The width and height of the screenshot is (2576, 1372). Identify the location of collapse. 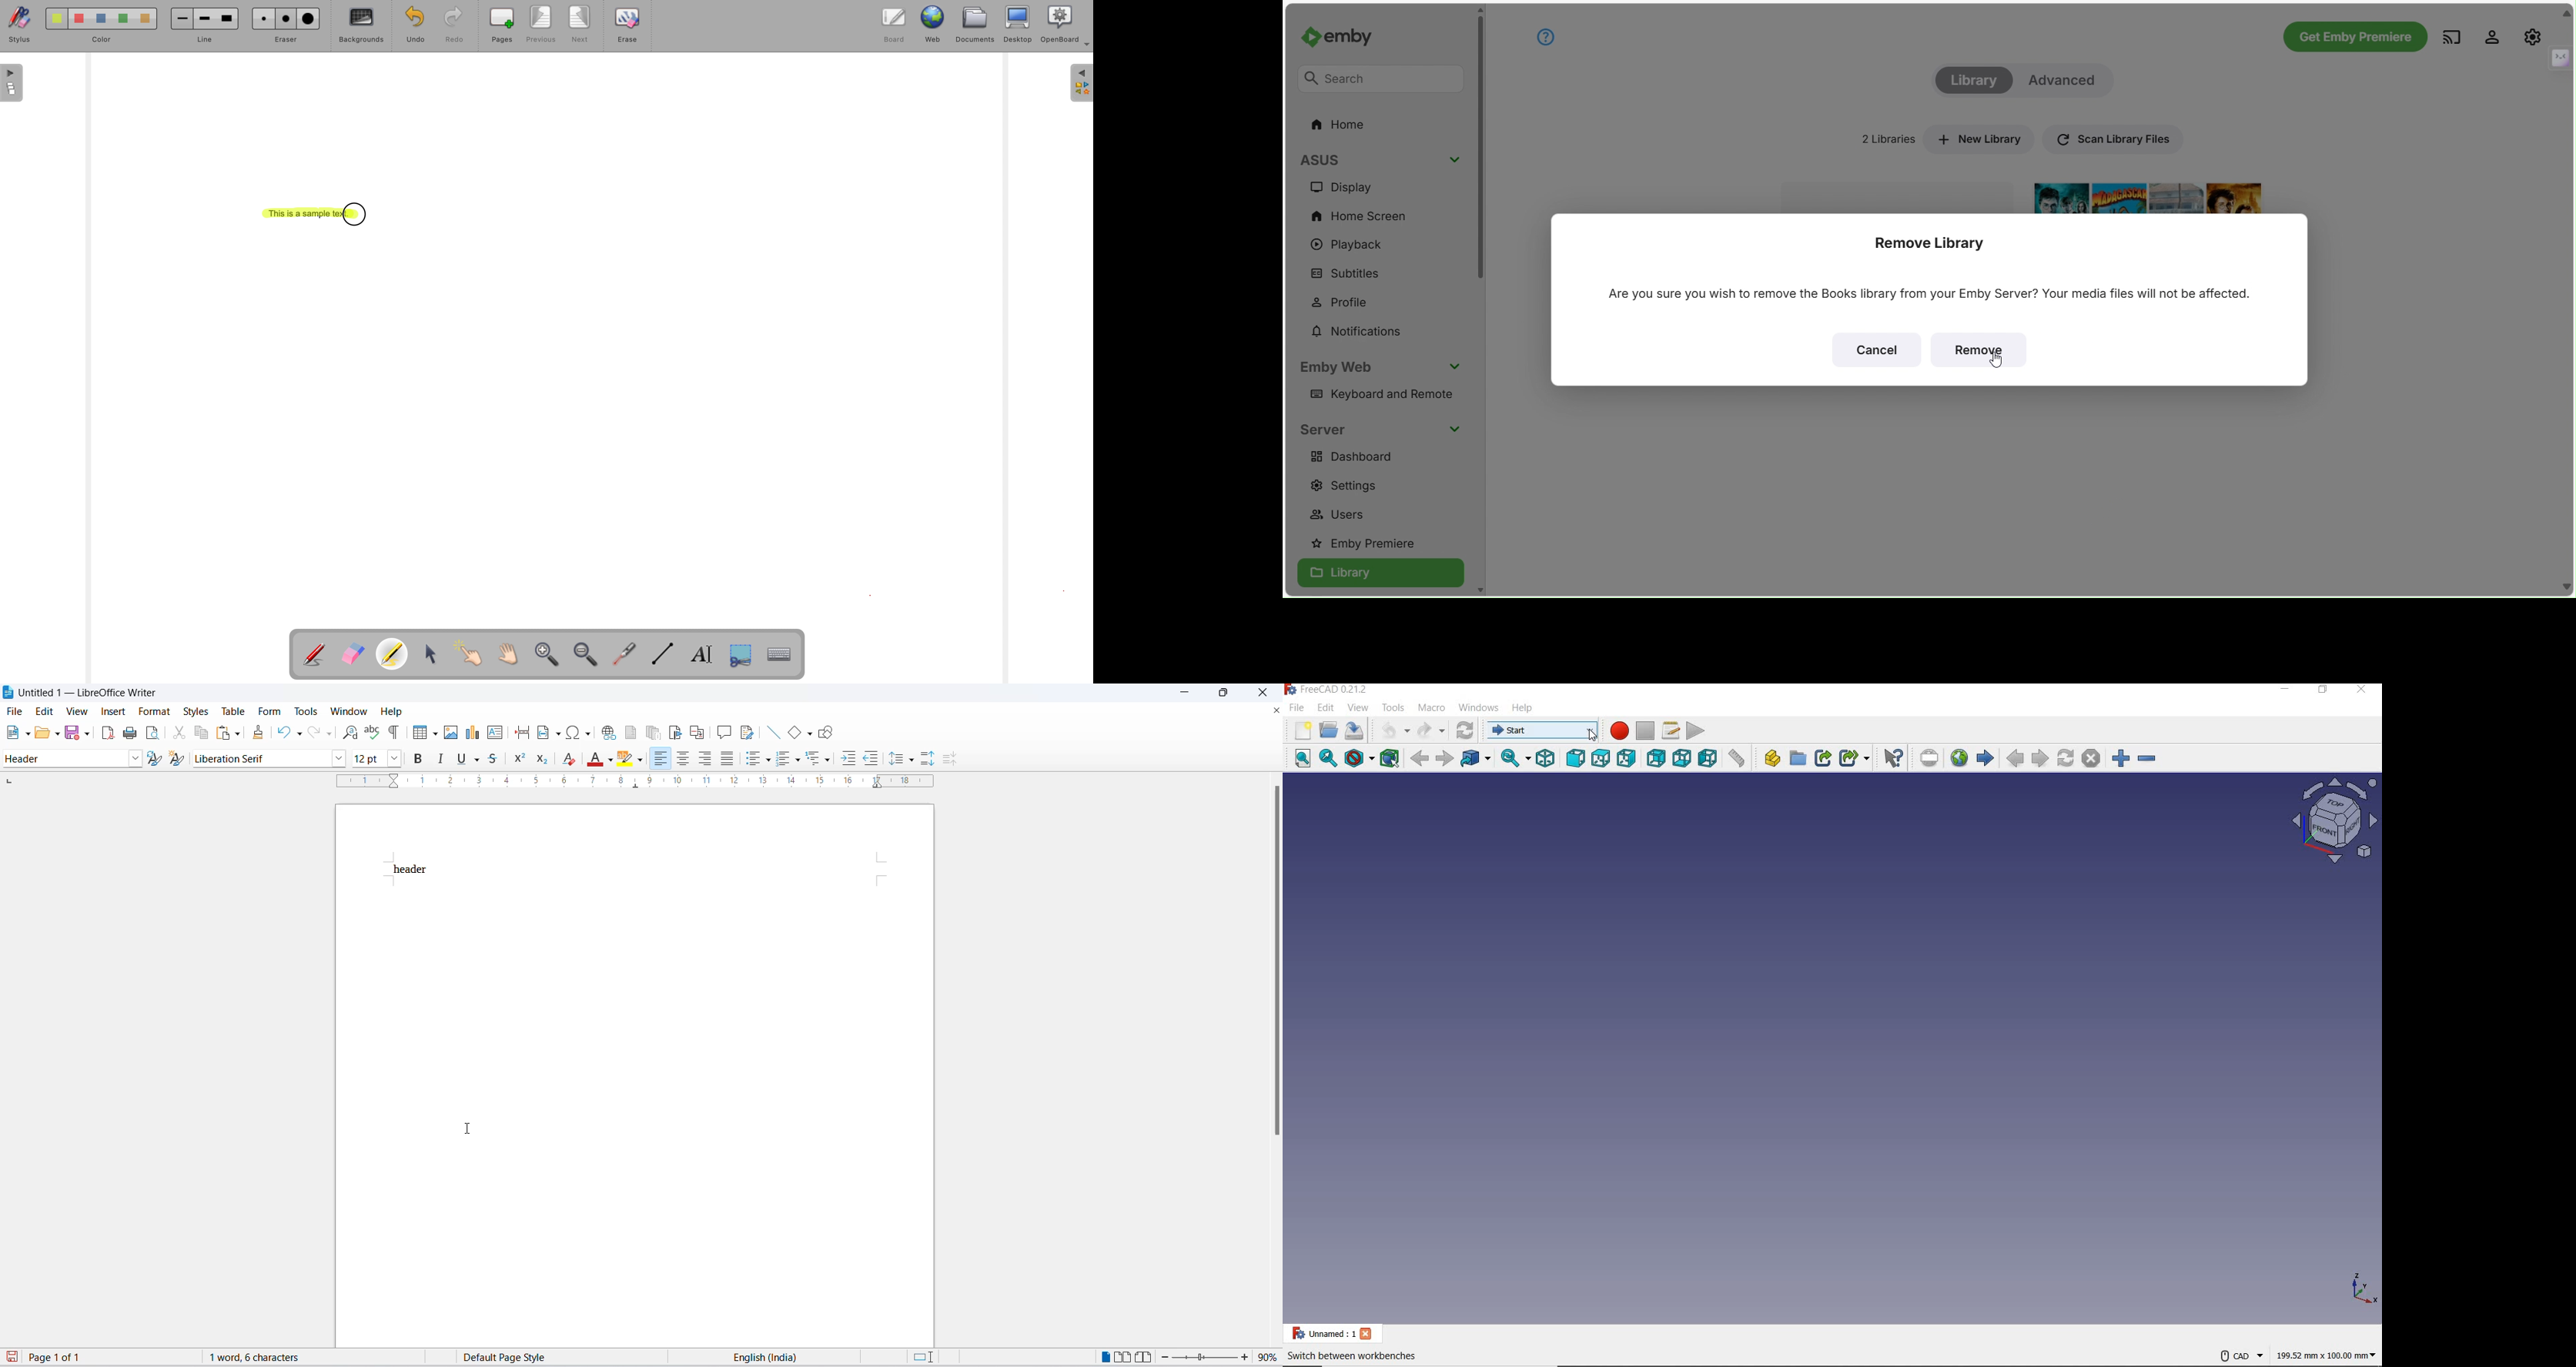
(2559, 57).